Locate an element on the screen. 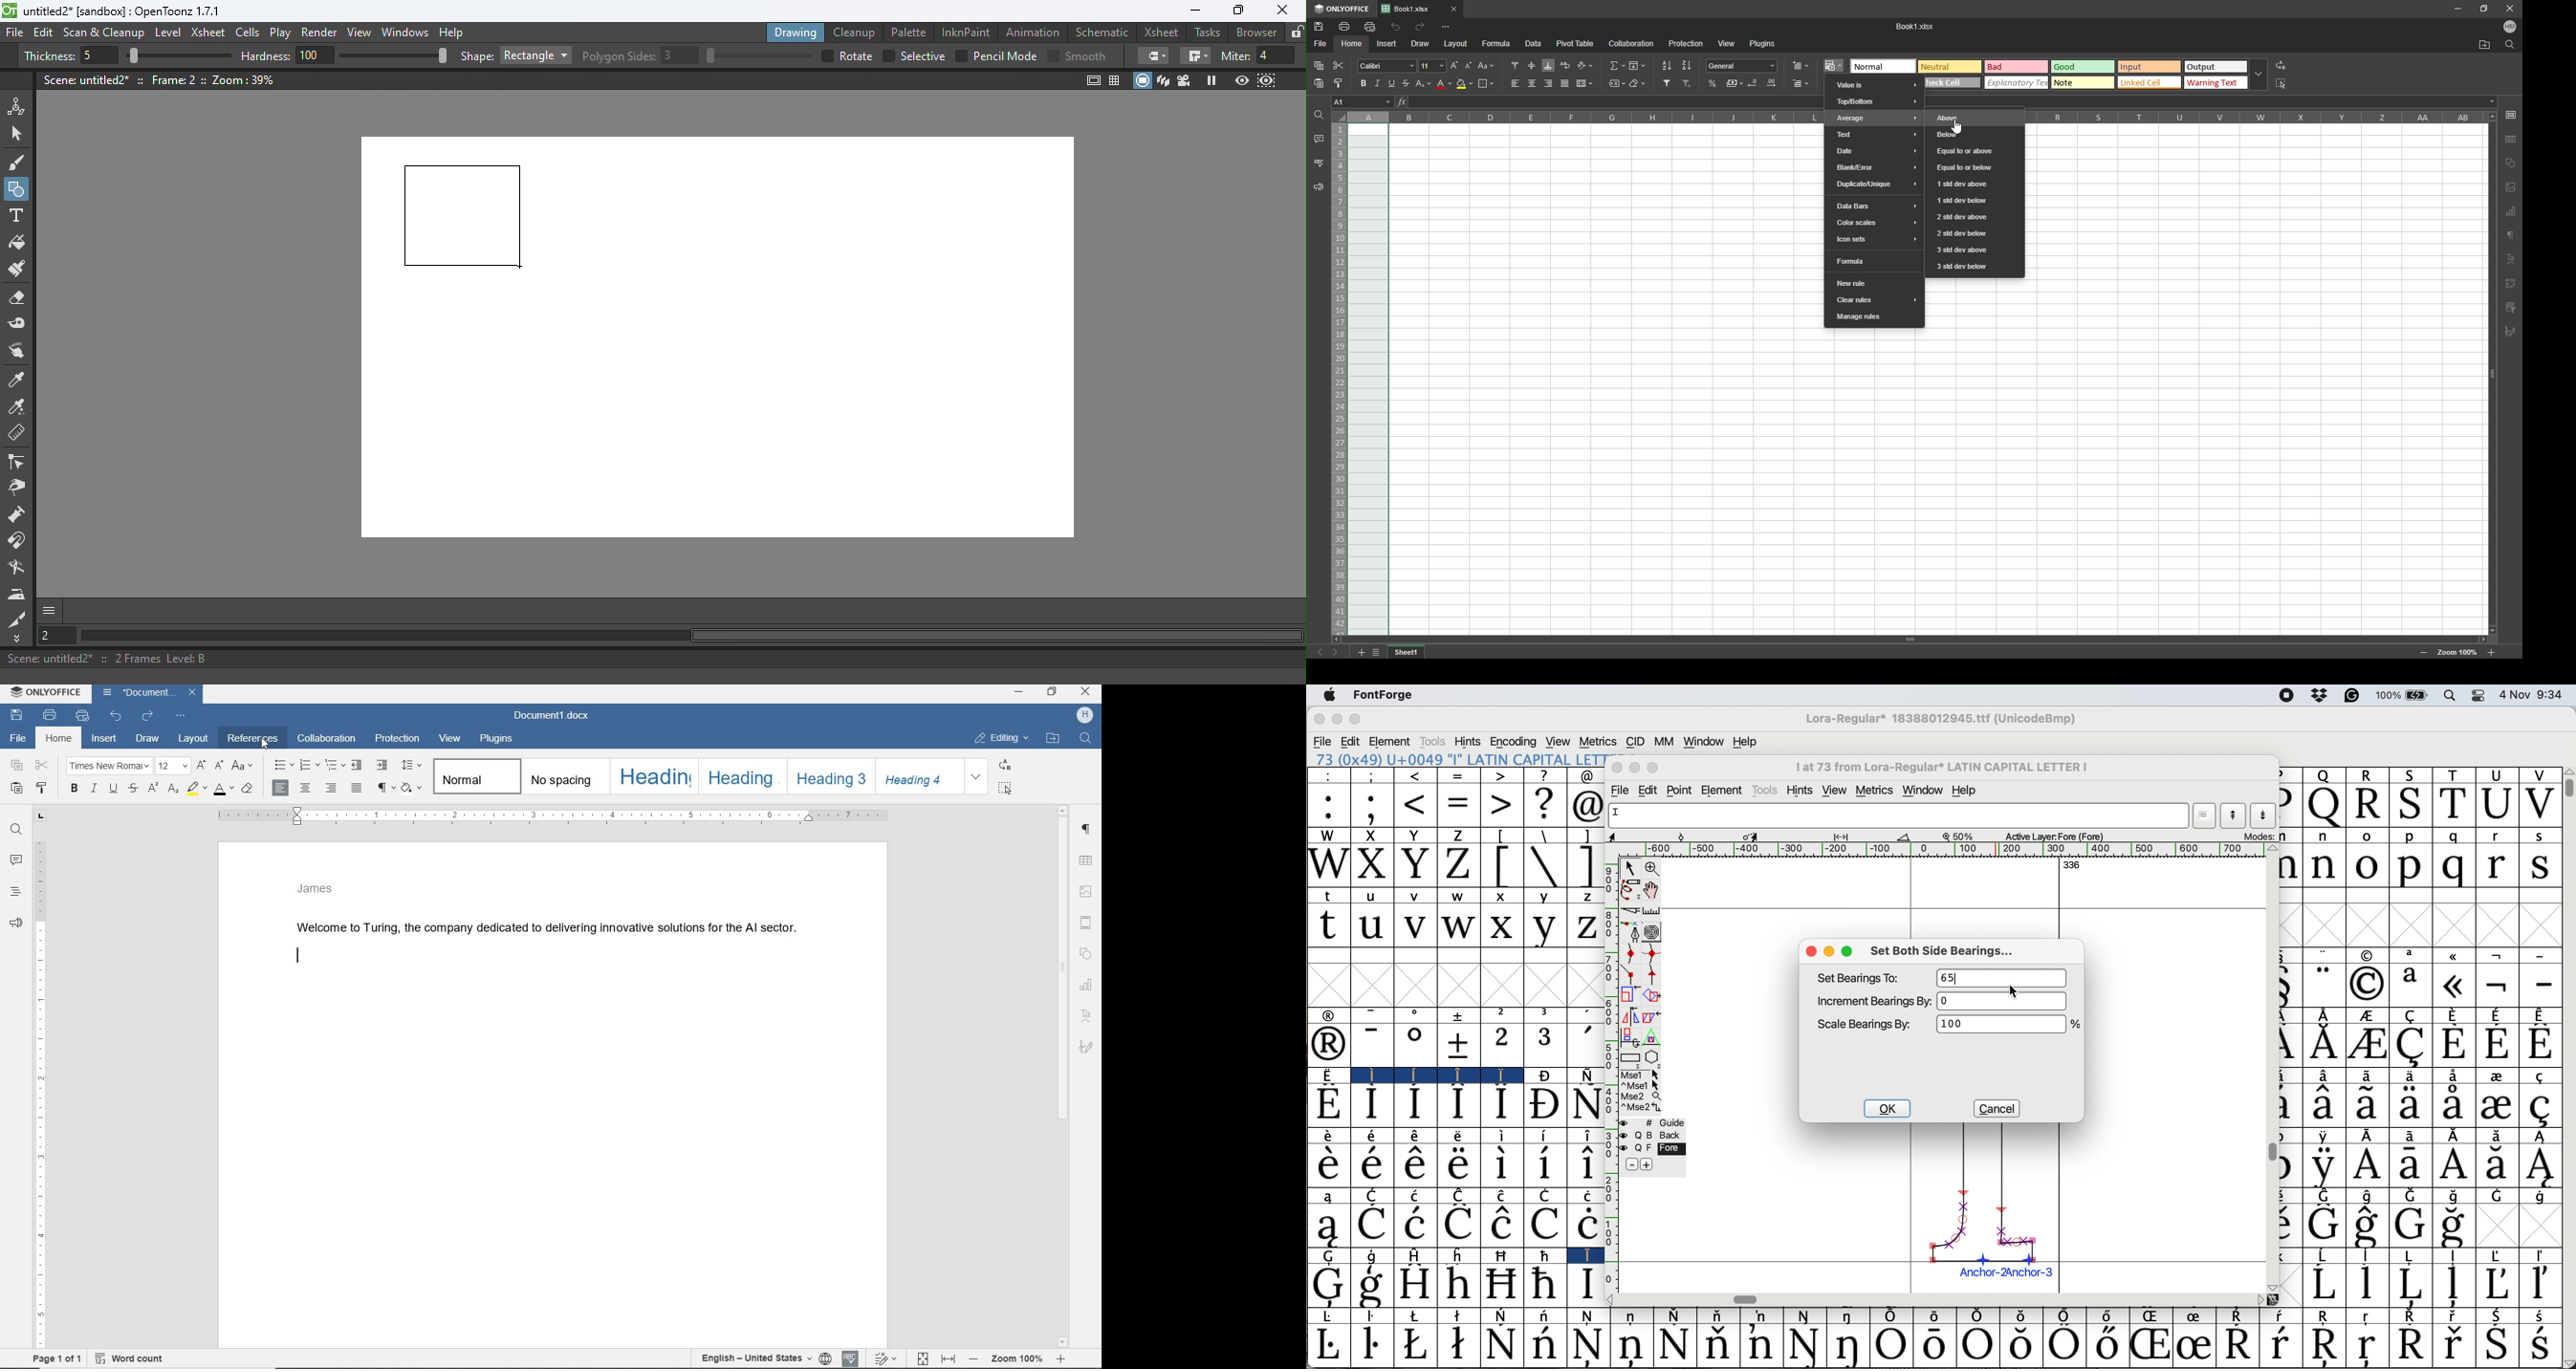 The width and height of the screenshot is (2576, 1372). edit is located at coordinates (1351, 742).